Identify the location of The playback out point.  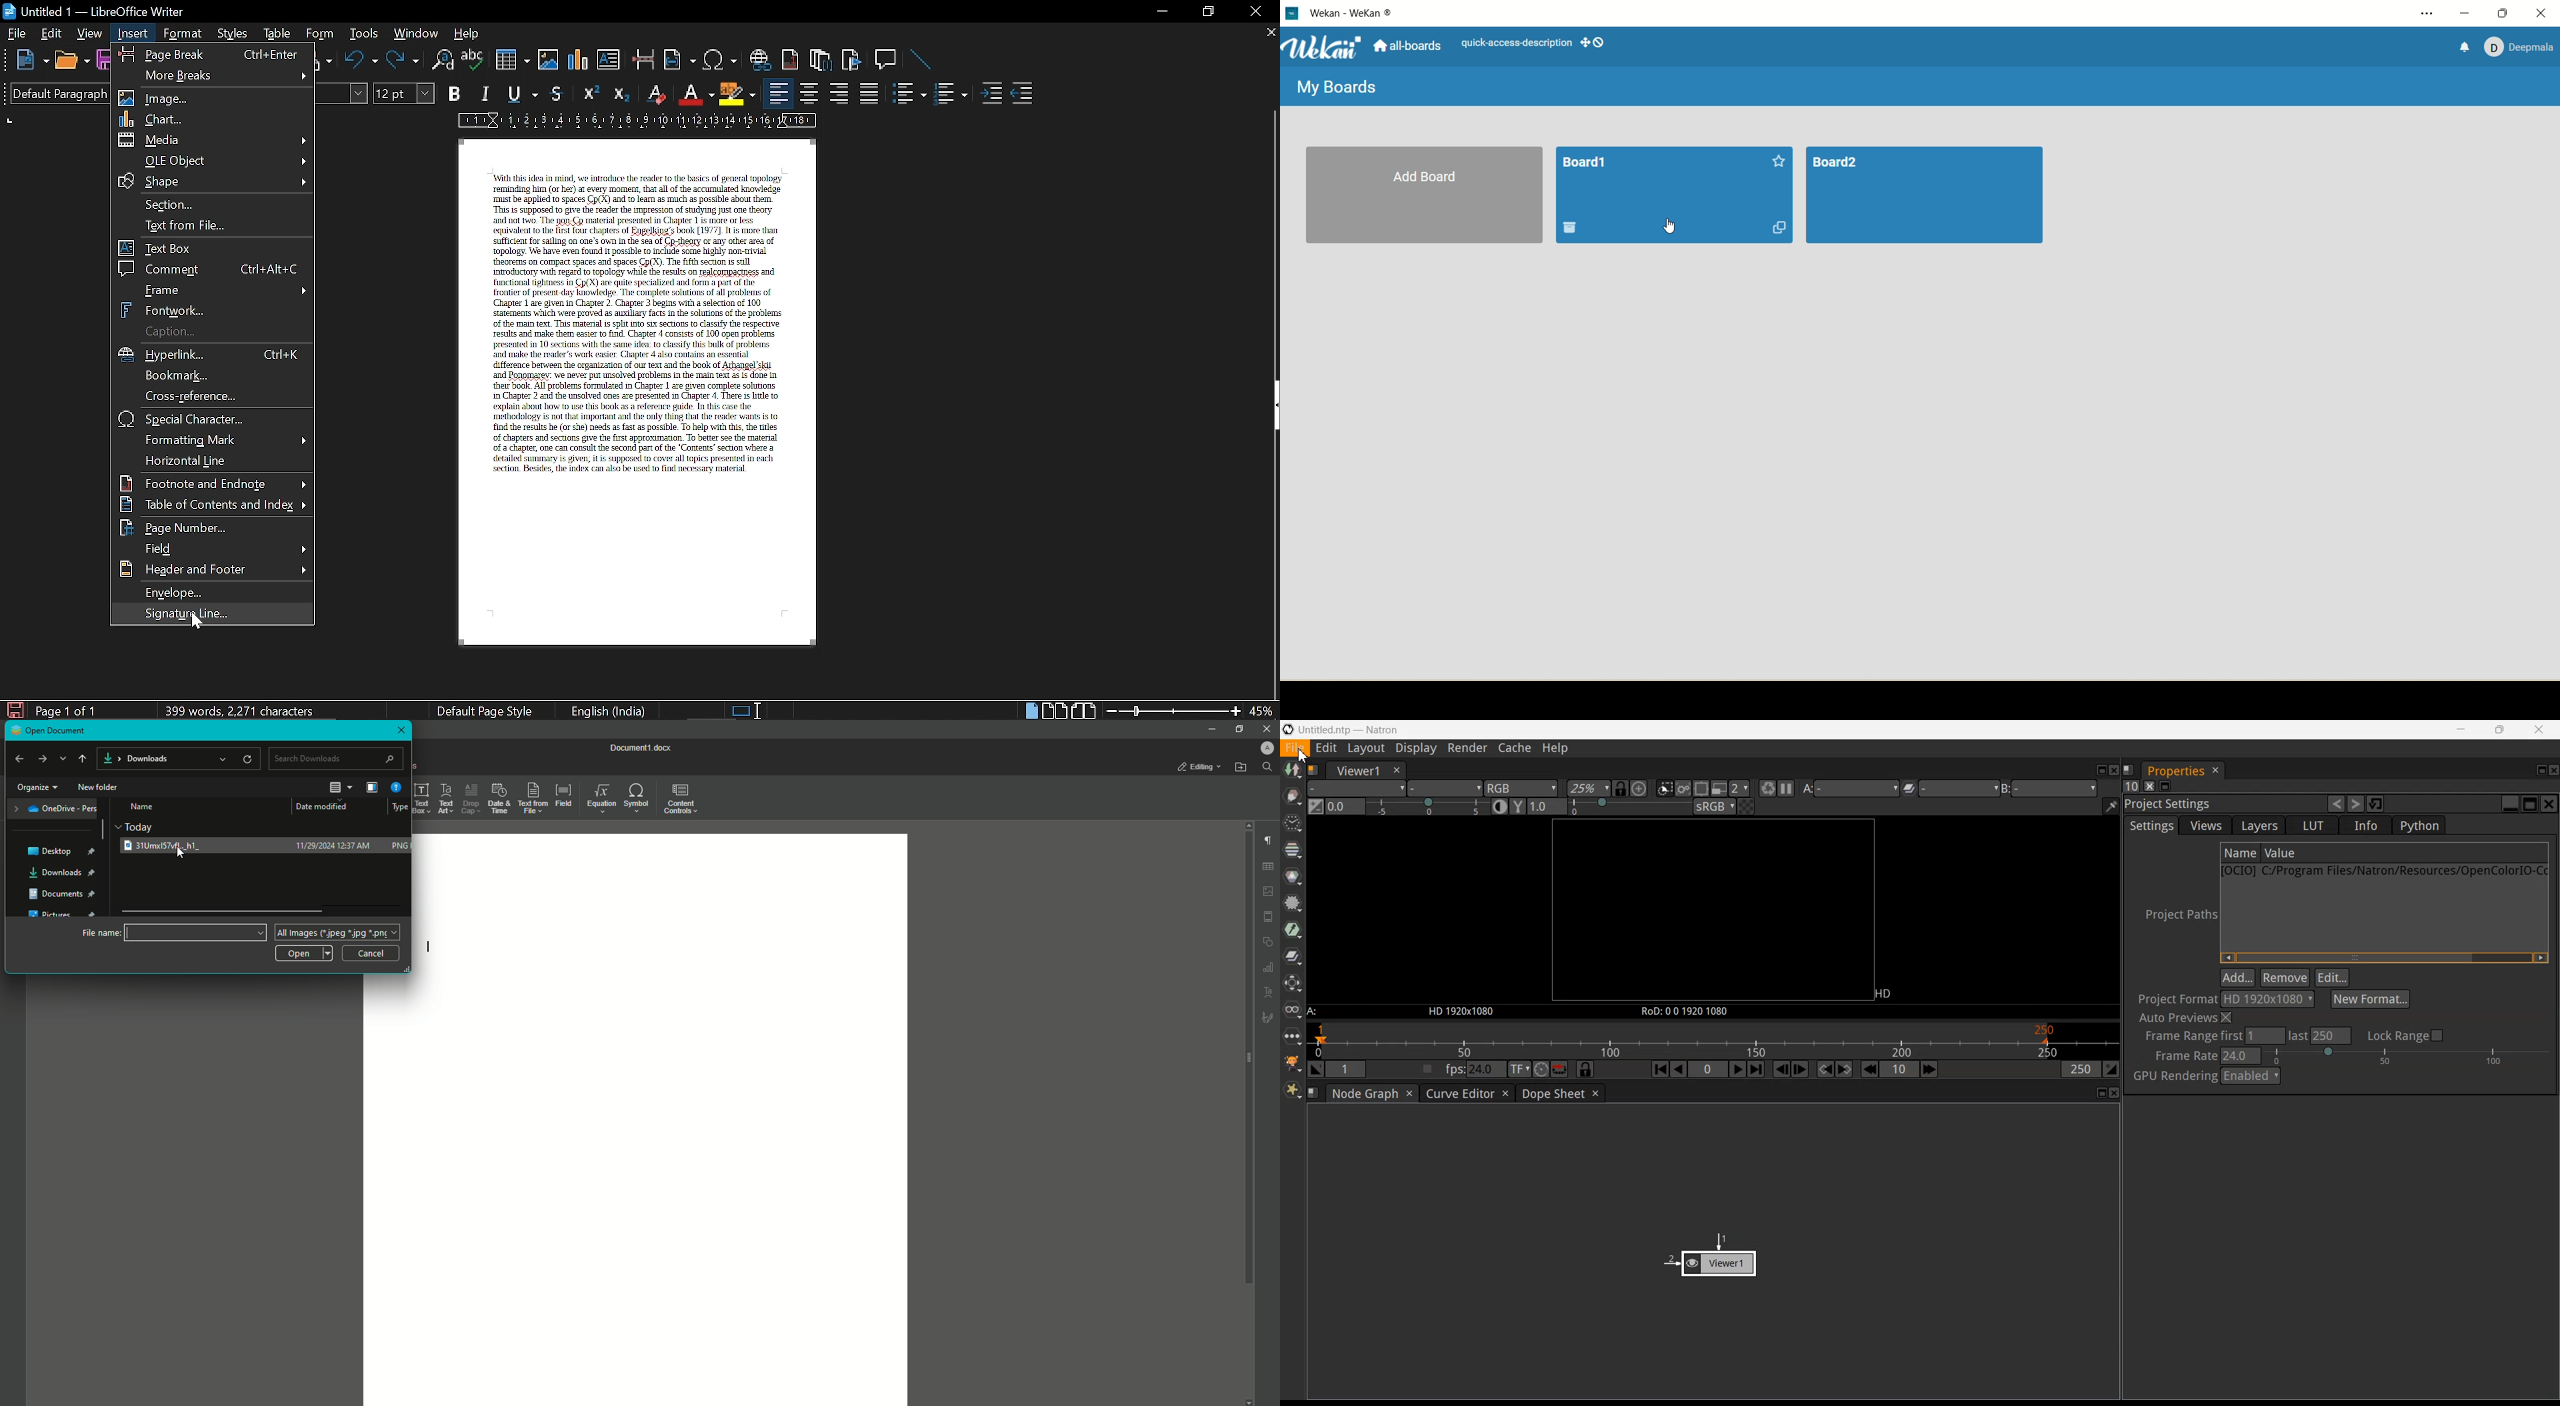
(2081, 1069).